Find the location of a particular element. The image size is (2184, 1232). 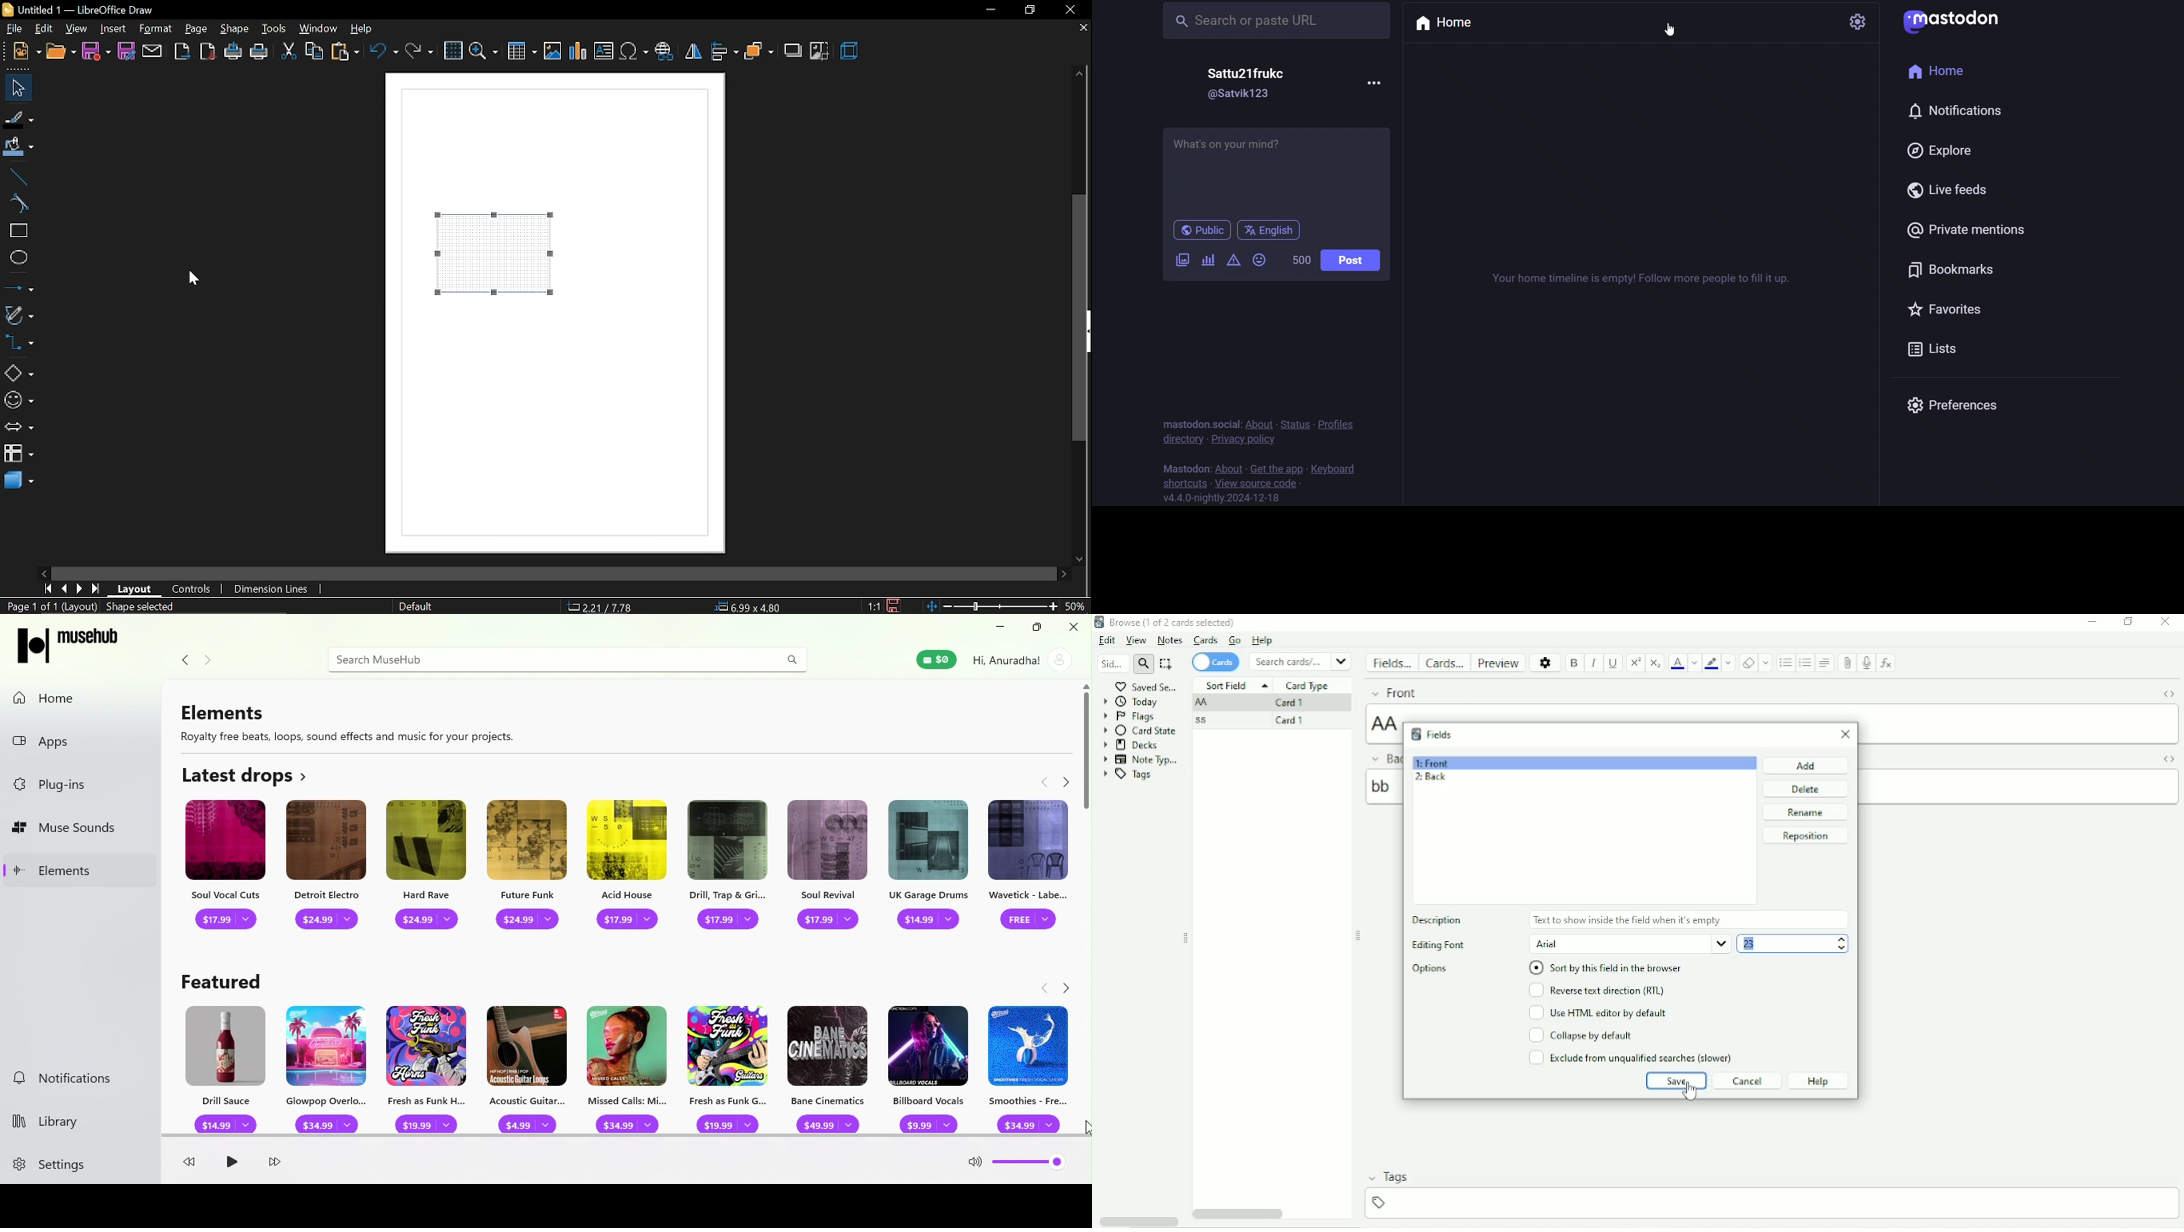

emoji is located at coordinates (1262, 260).